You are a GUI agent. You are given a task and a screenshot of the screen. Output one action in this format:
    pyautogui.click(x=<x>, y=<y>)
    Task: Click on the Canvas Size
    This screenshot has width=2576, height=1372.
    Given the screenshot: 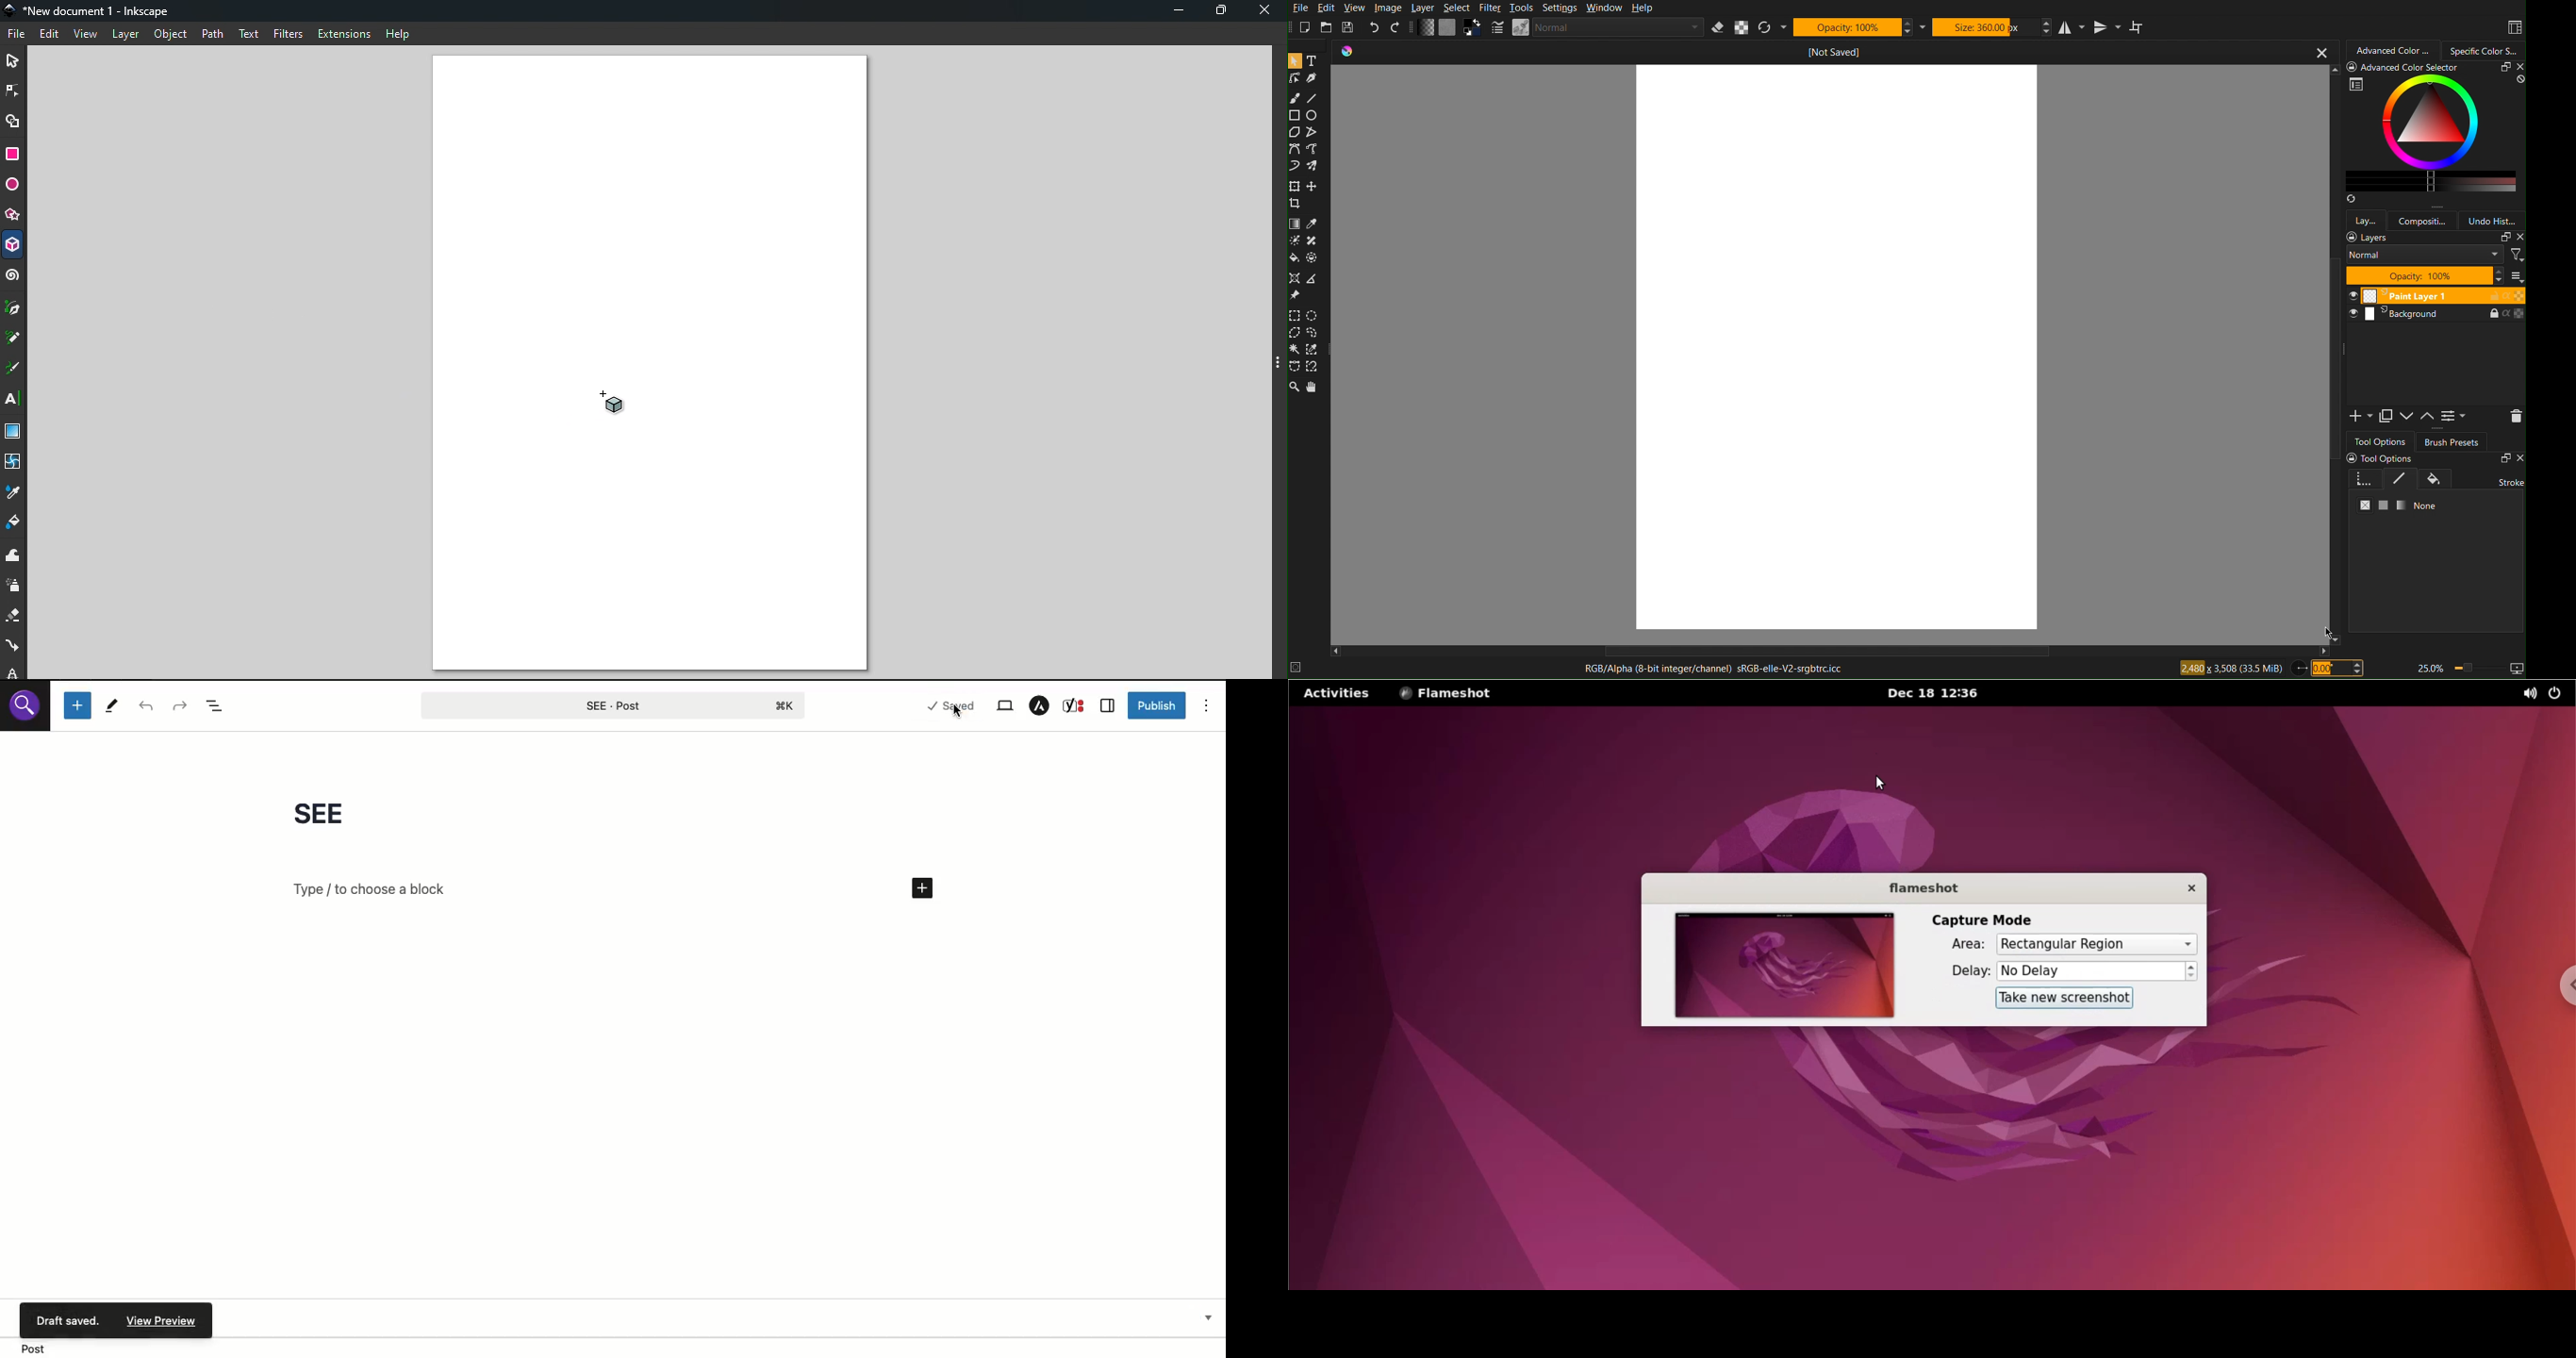 What is the action you would take?
    pyautogui.click(x=2230, y=669)
    